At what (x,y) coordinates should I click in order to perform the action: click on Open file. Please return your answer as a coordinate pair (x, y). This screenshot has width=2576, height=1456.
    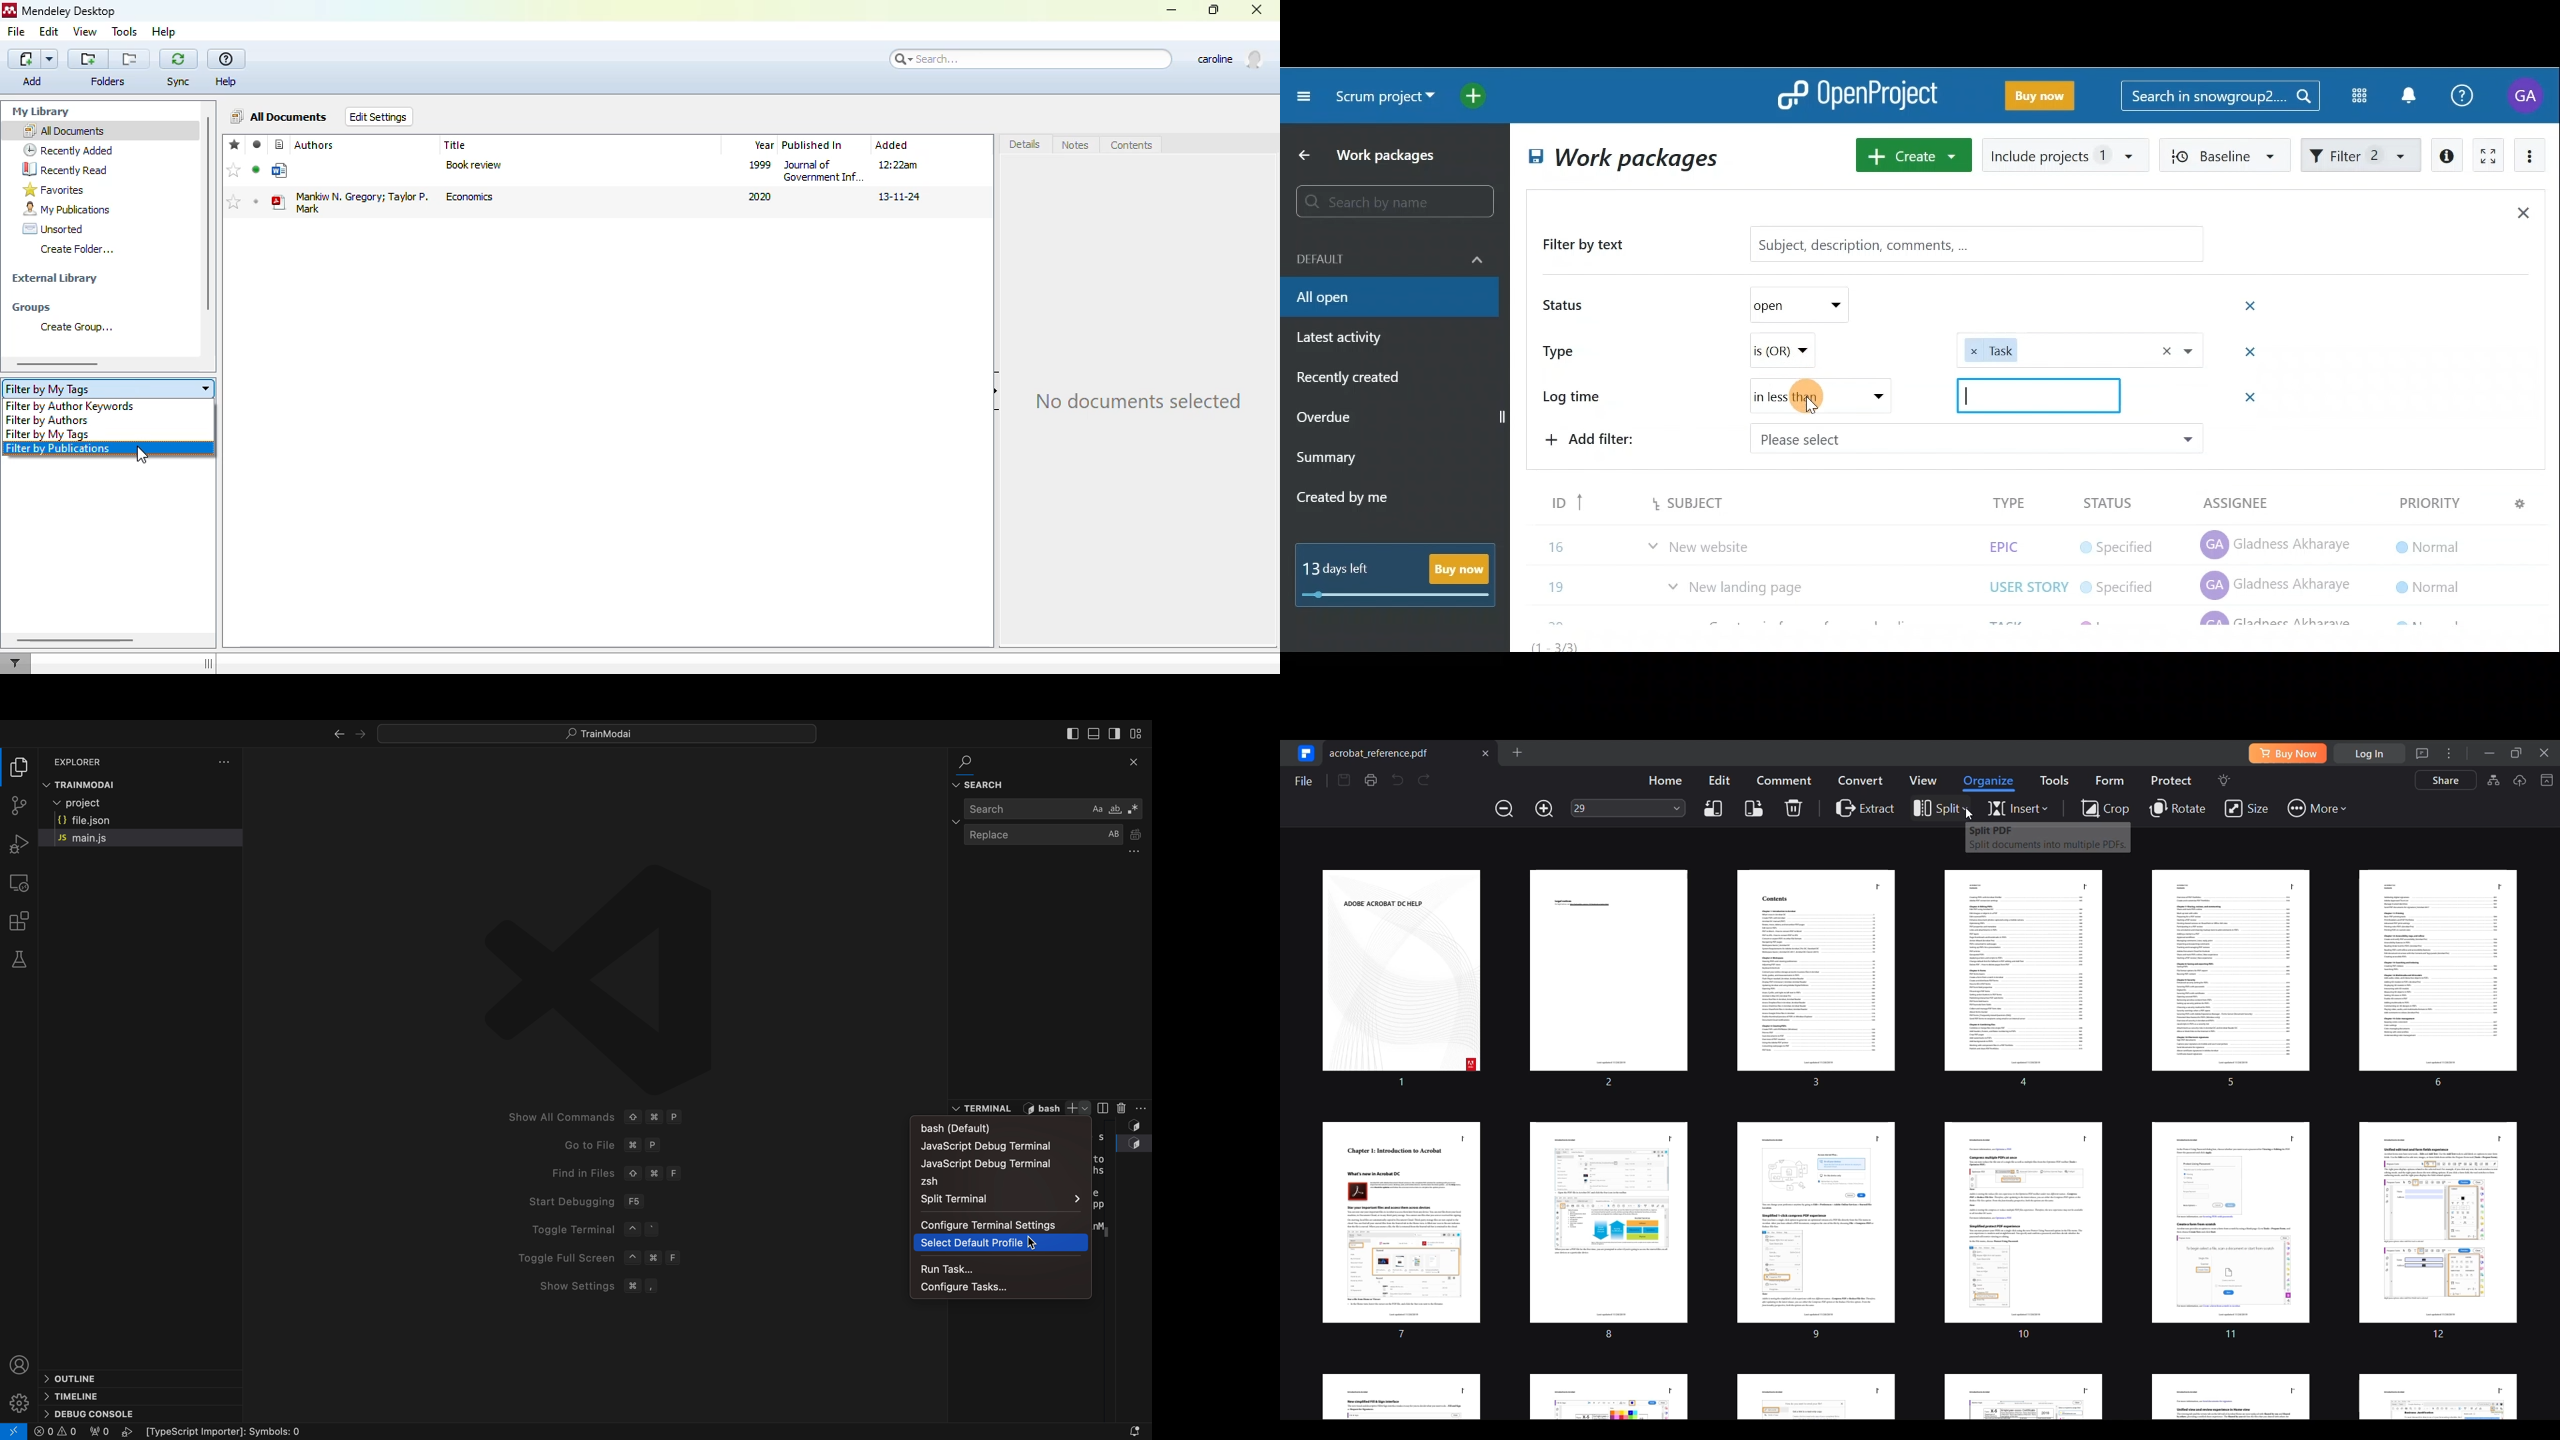
    Looking at the image, I should click on (1517, 752).